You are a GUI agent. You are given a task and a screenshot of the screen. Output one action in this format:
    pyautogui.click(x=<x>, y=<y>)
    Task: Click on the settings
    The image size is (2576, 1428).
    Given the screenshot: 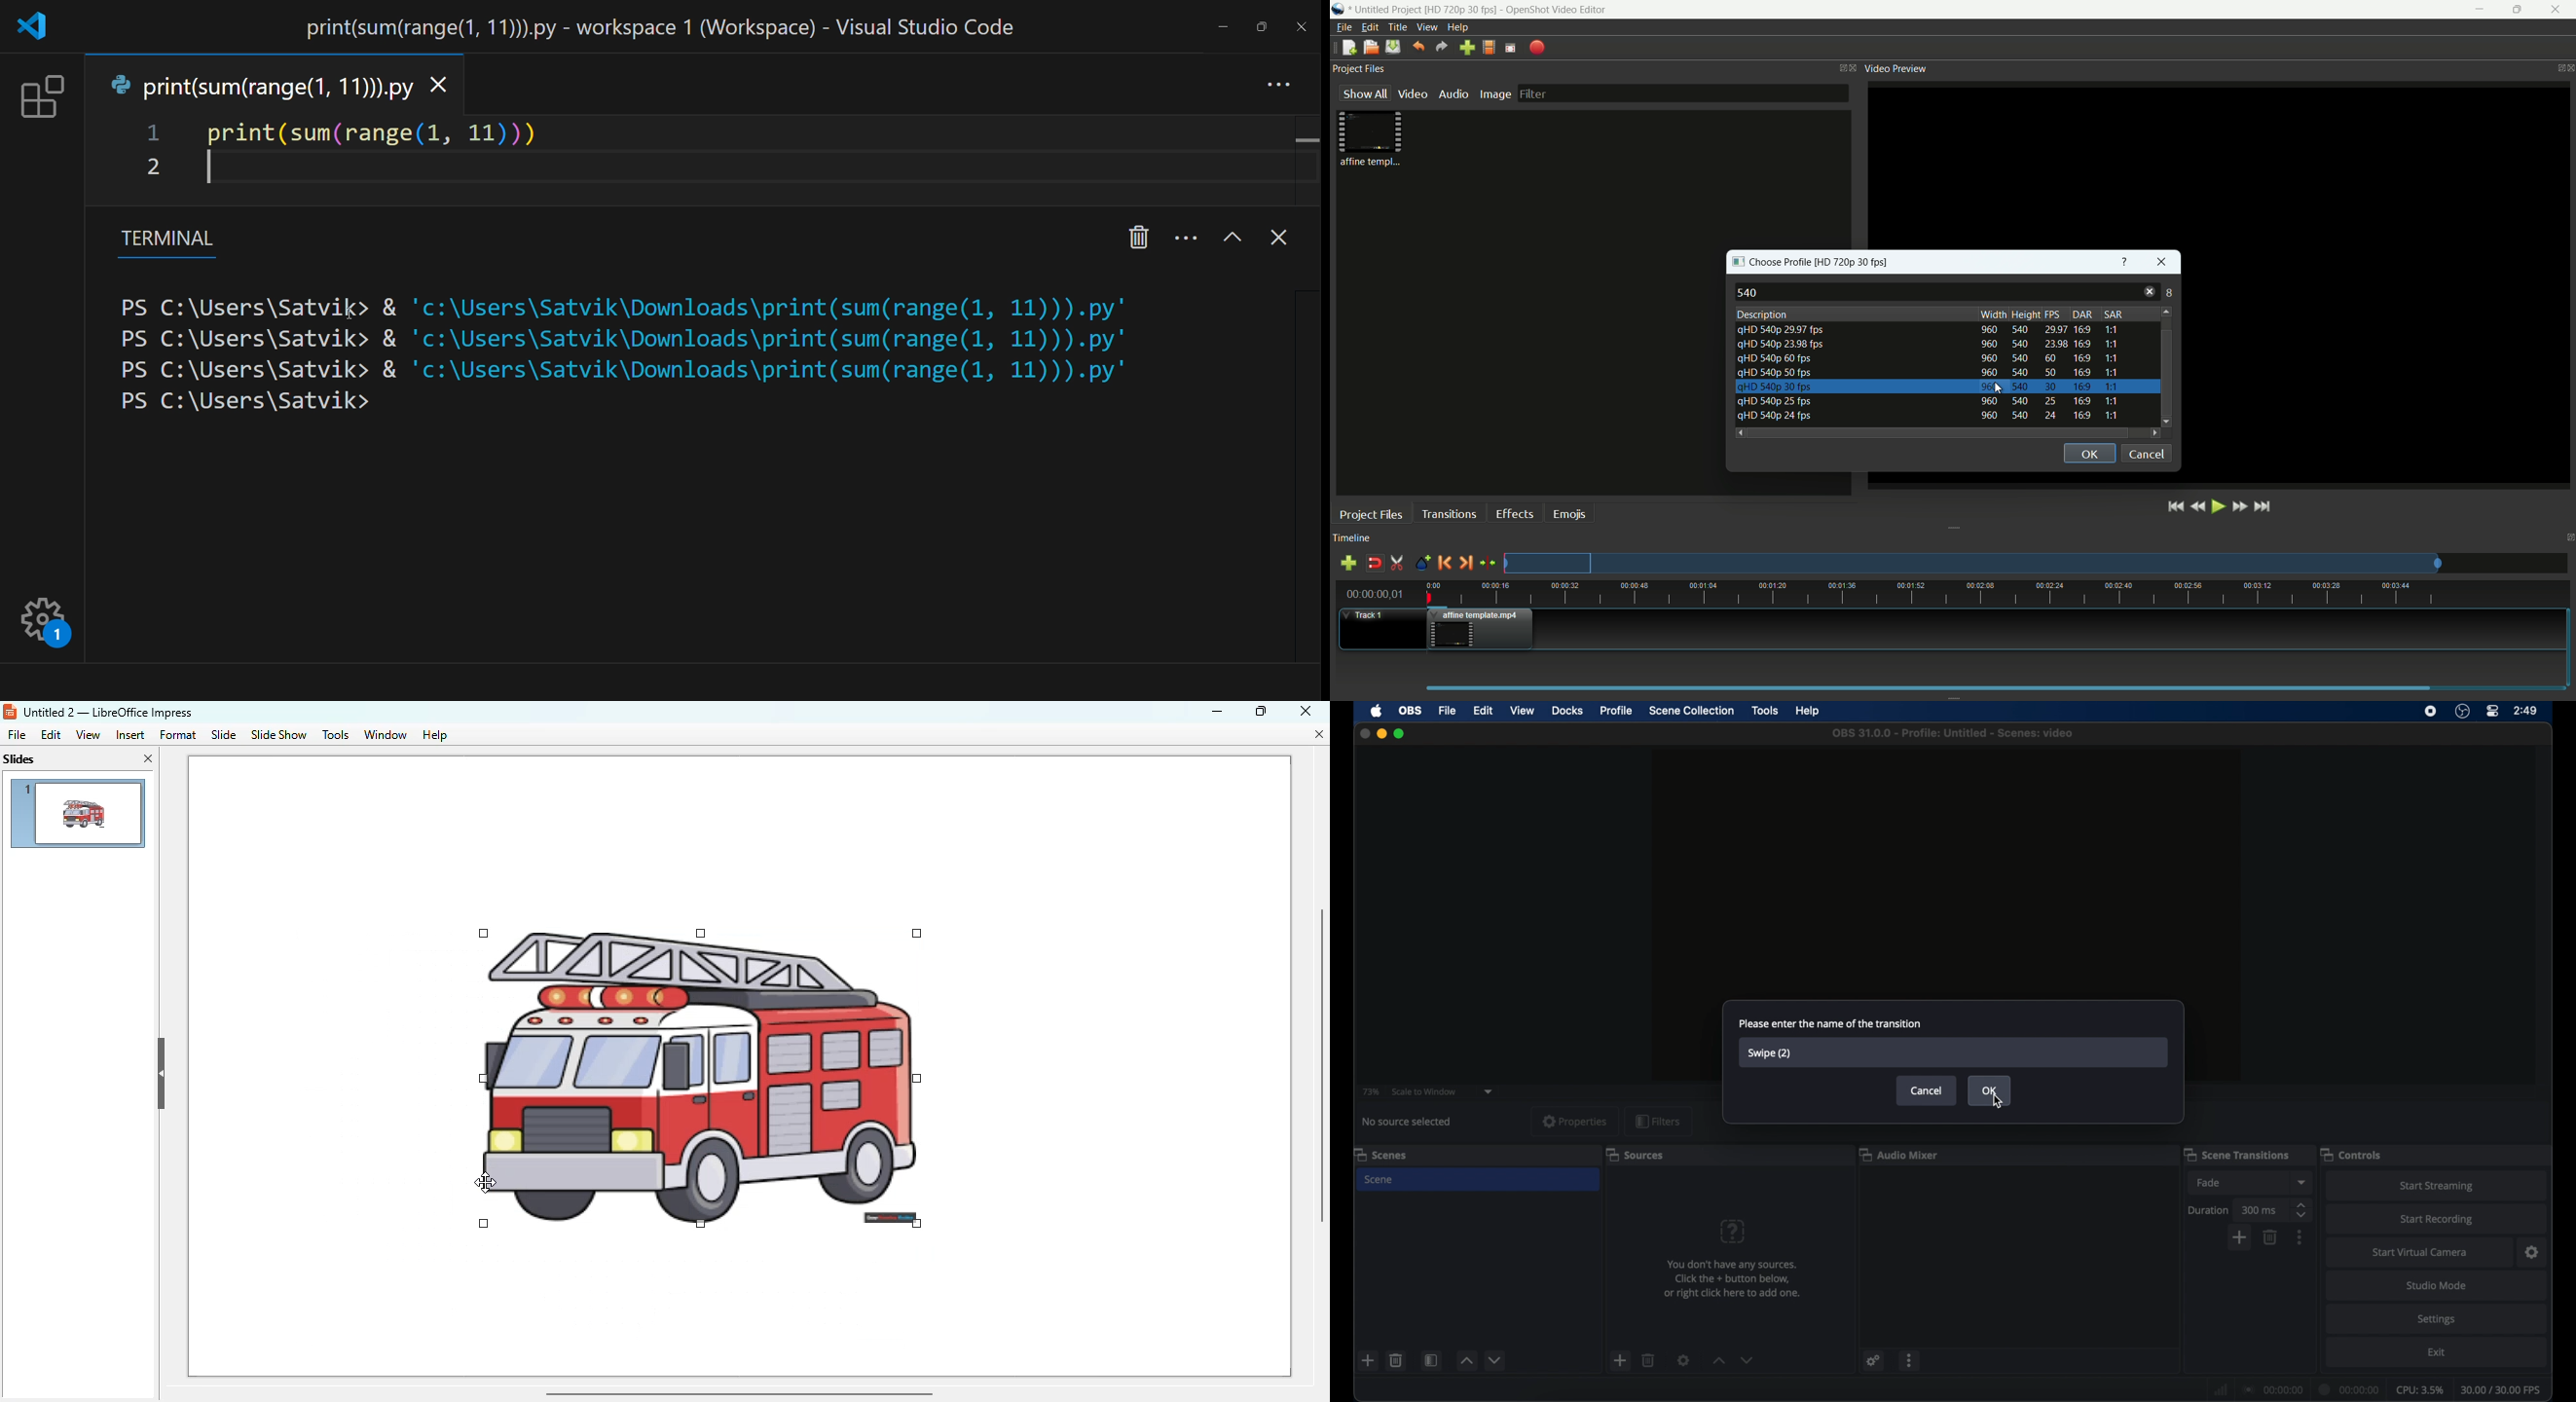 What is the action you would take?
    pyautogui.click(x=1874, y=1360)
    